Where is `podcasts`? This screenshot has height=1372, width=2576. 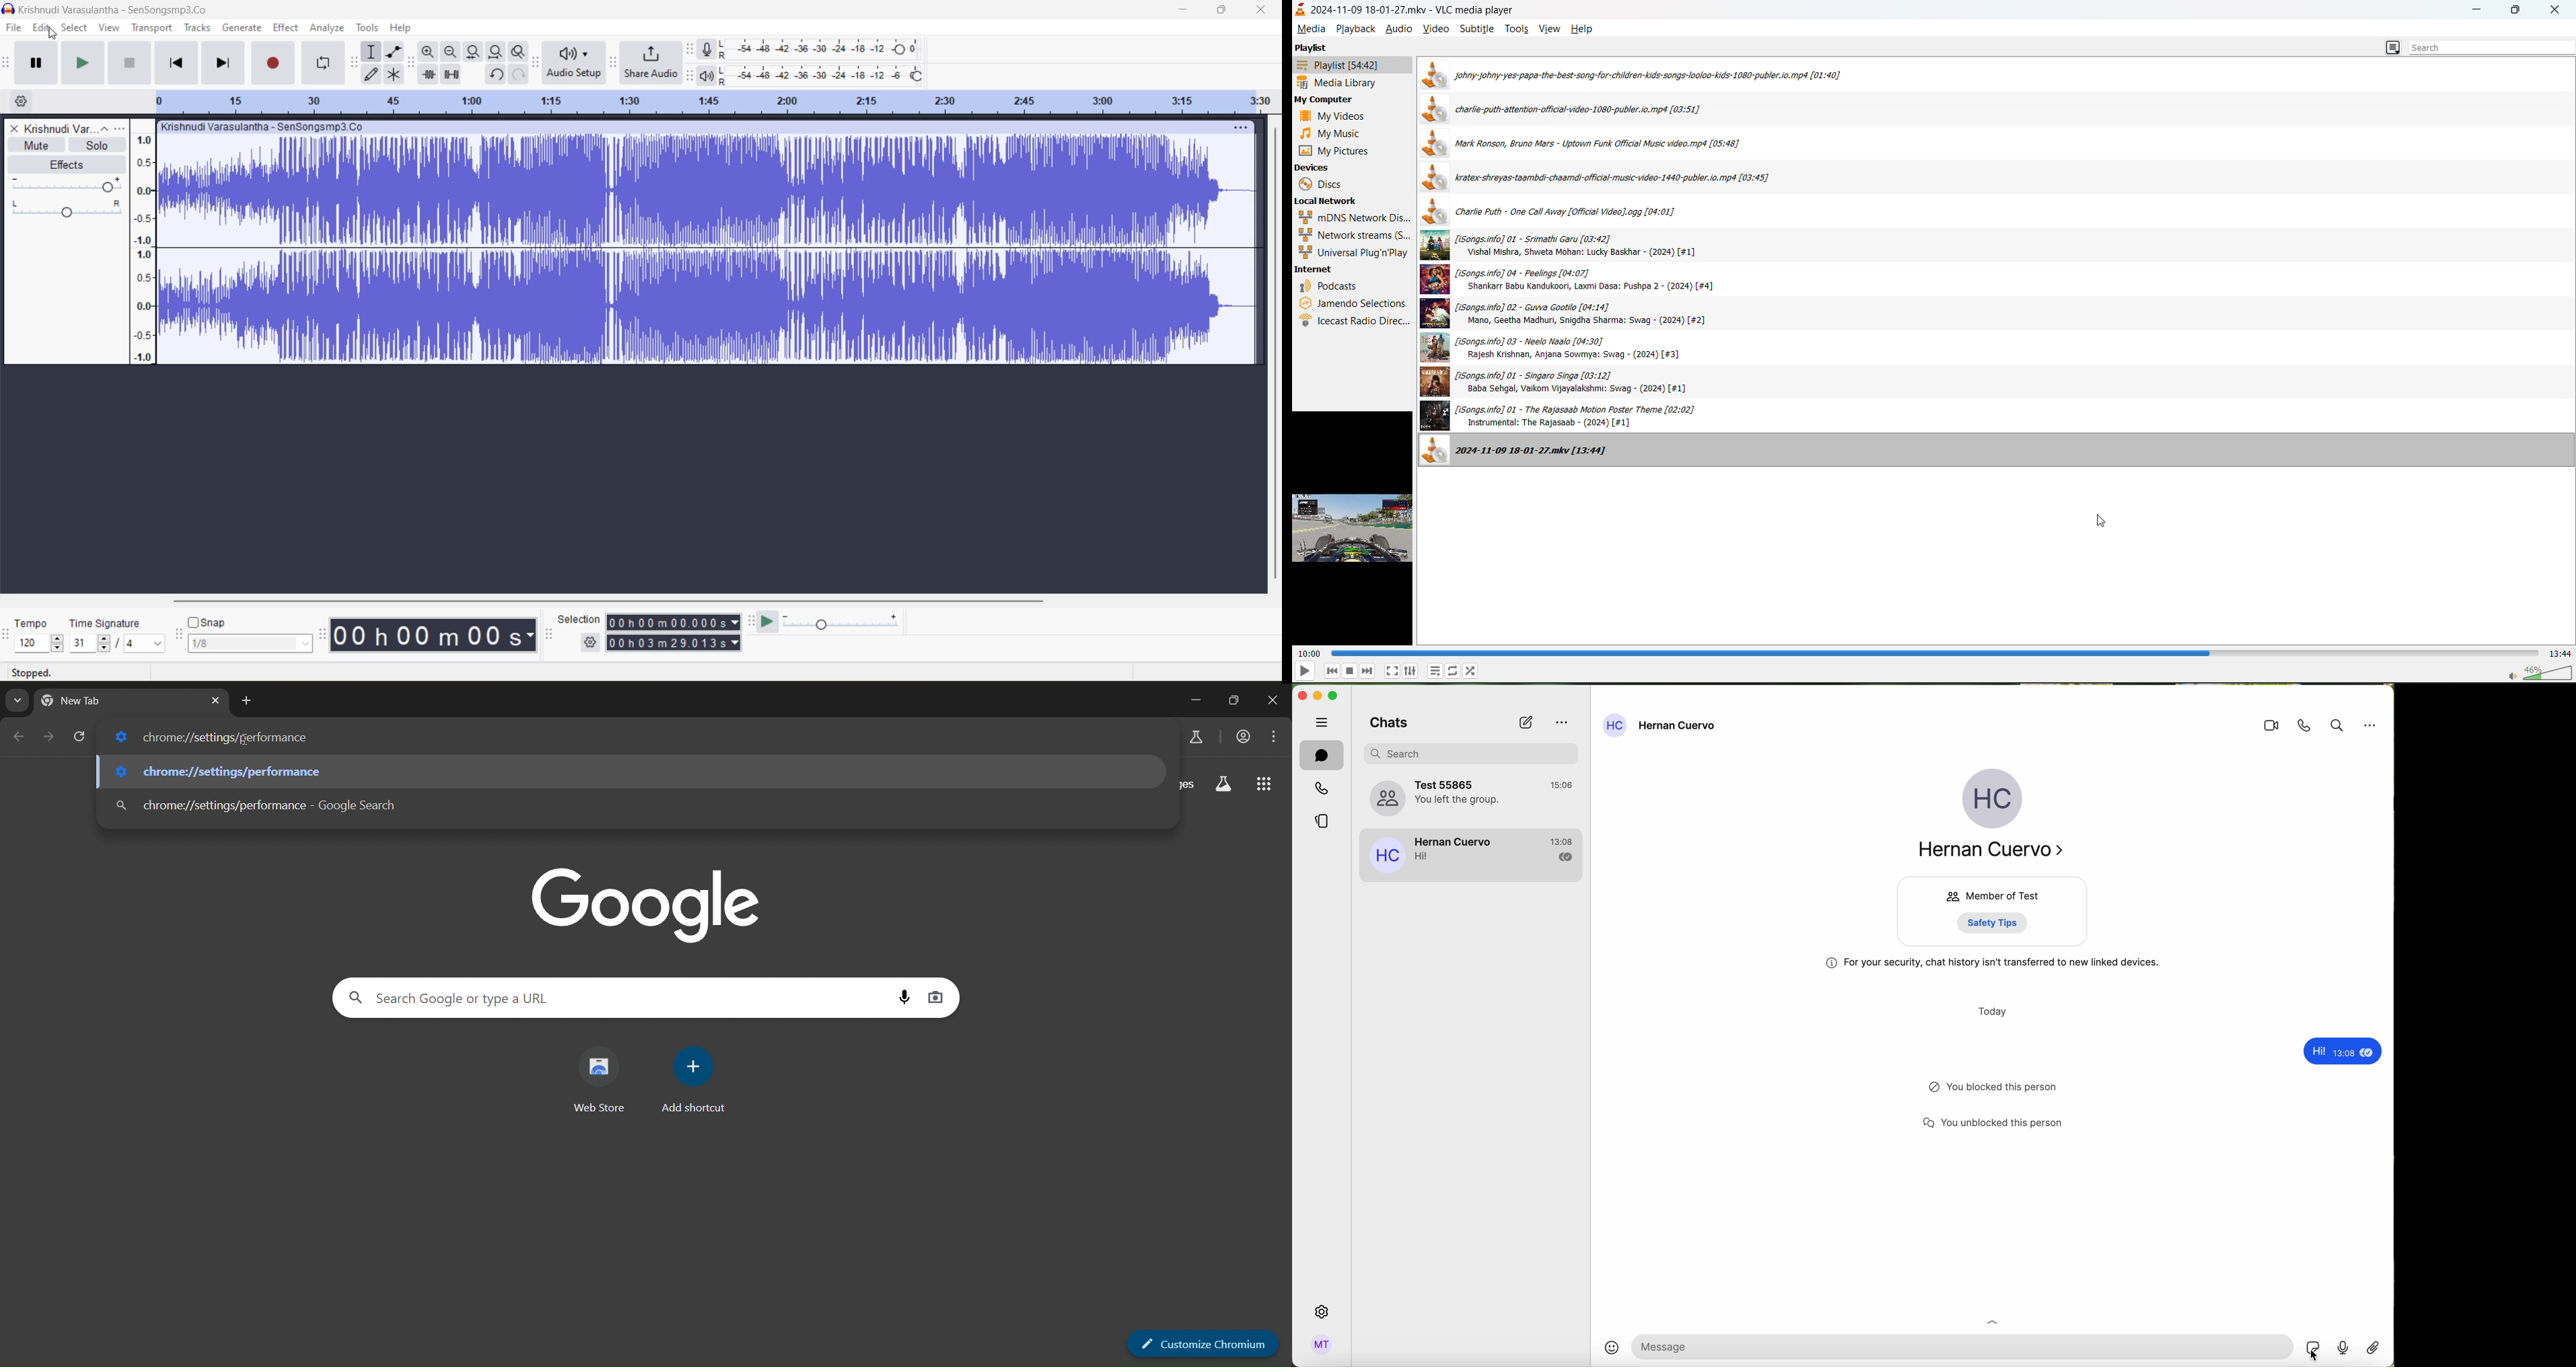
podcasts is located at coordinates (1332, 286).